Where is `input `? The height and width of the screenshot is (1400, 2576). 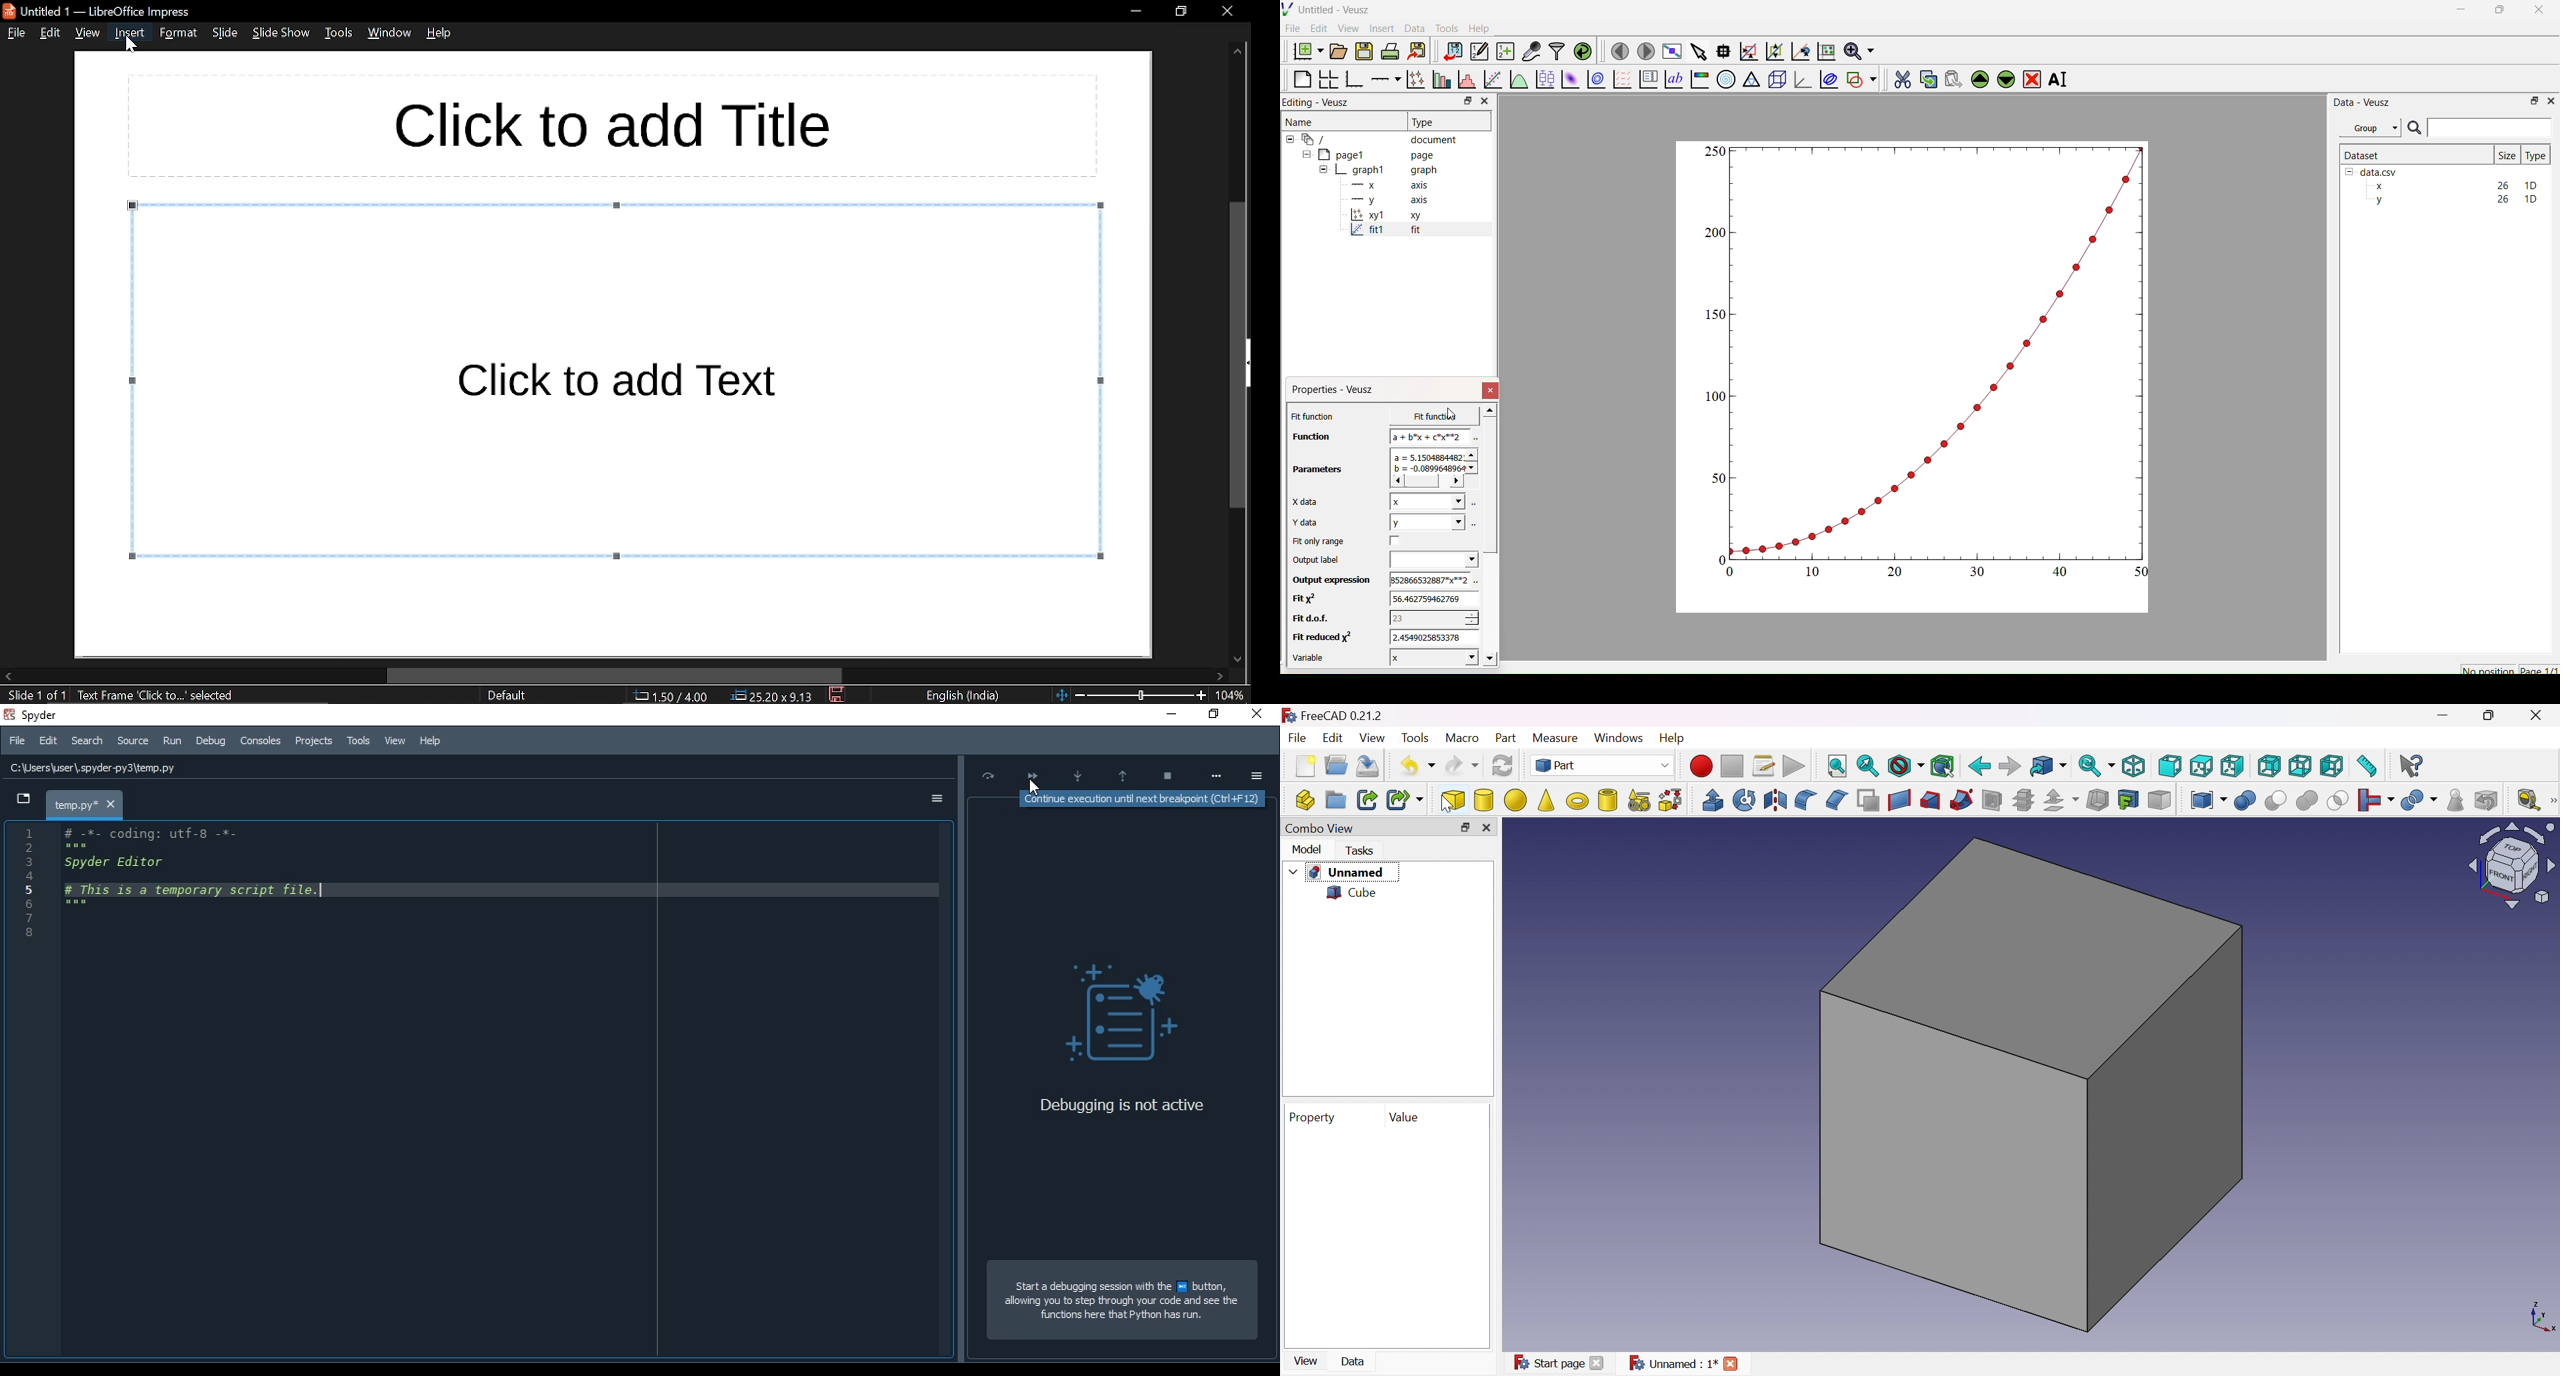 input  is located at coordinates (1423, 580).